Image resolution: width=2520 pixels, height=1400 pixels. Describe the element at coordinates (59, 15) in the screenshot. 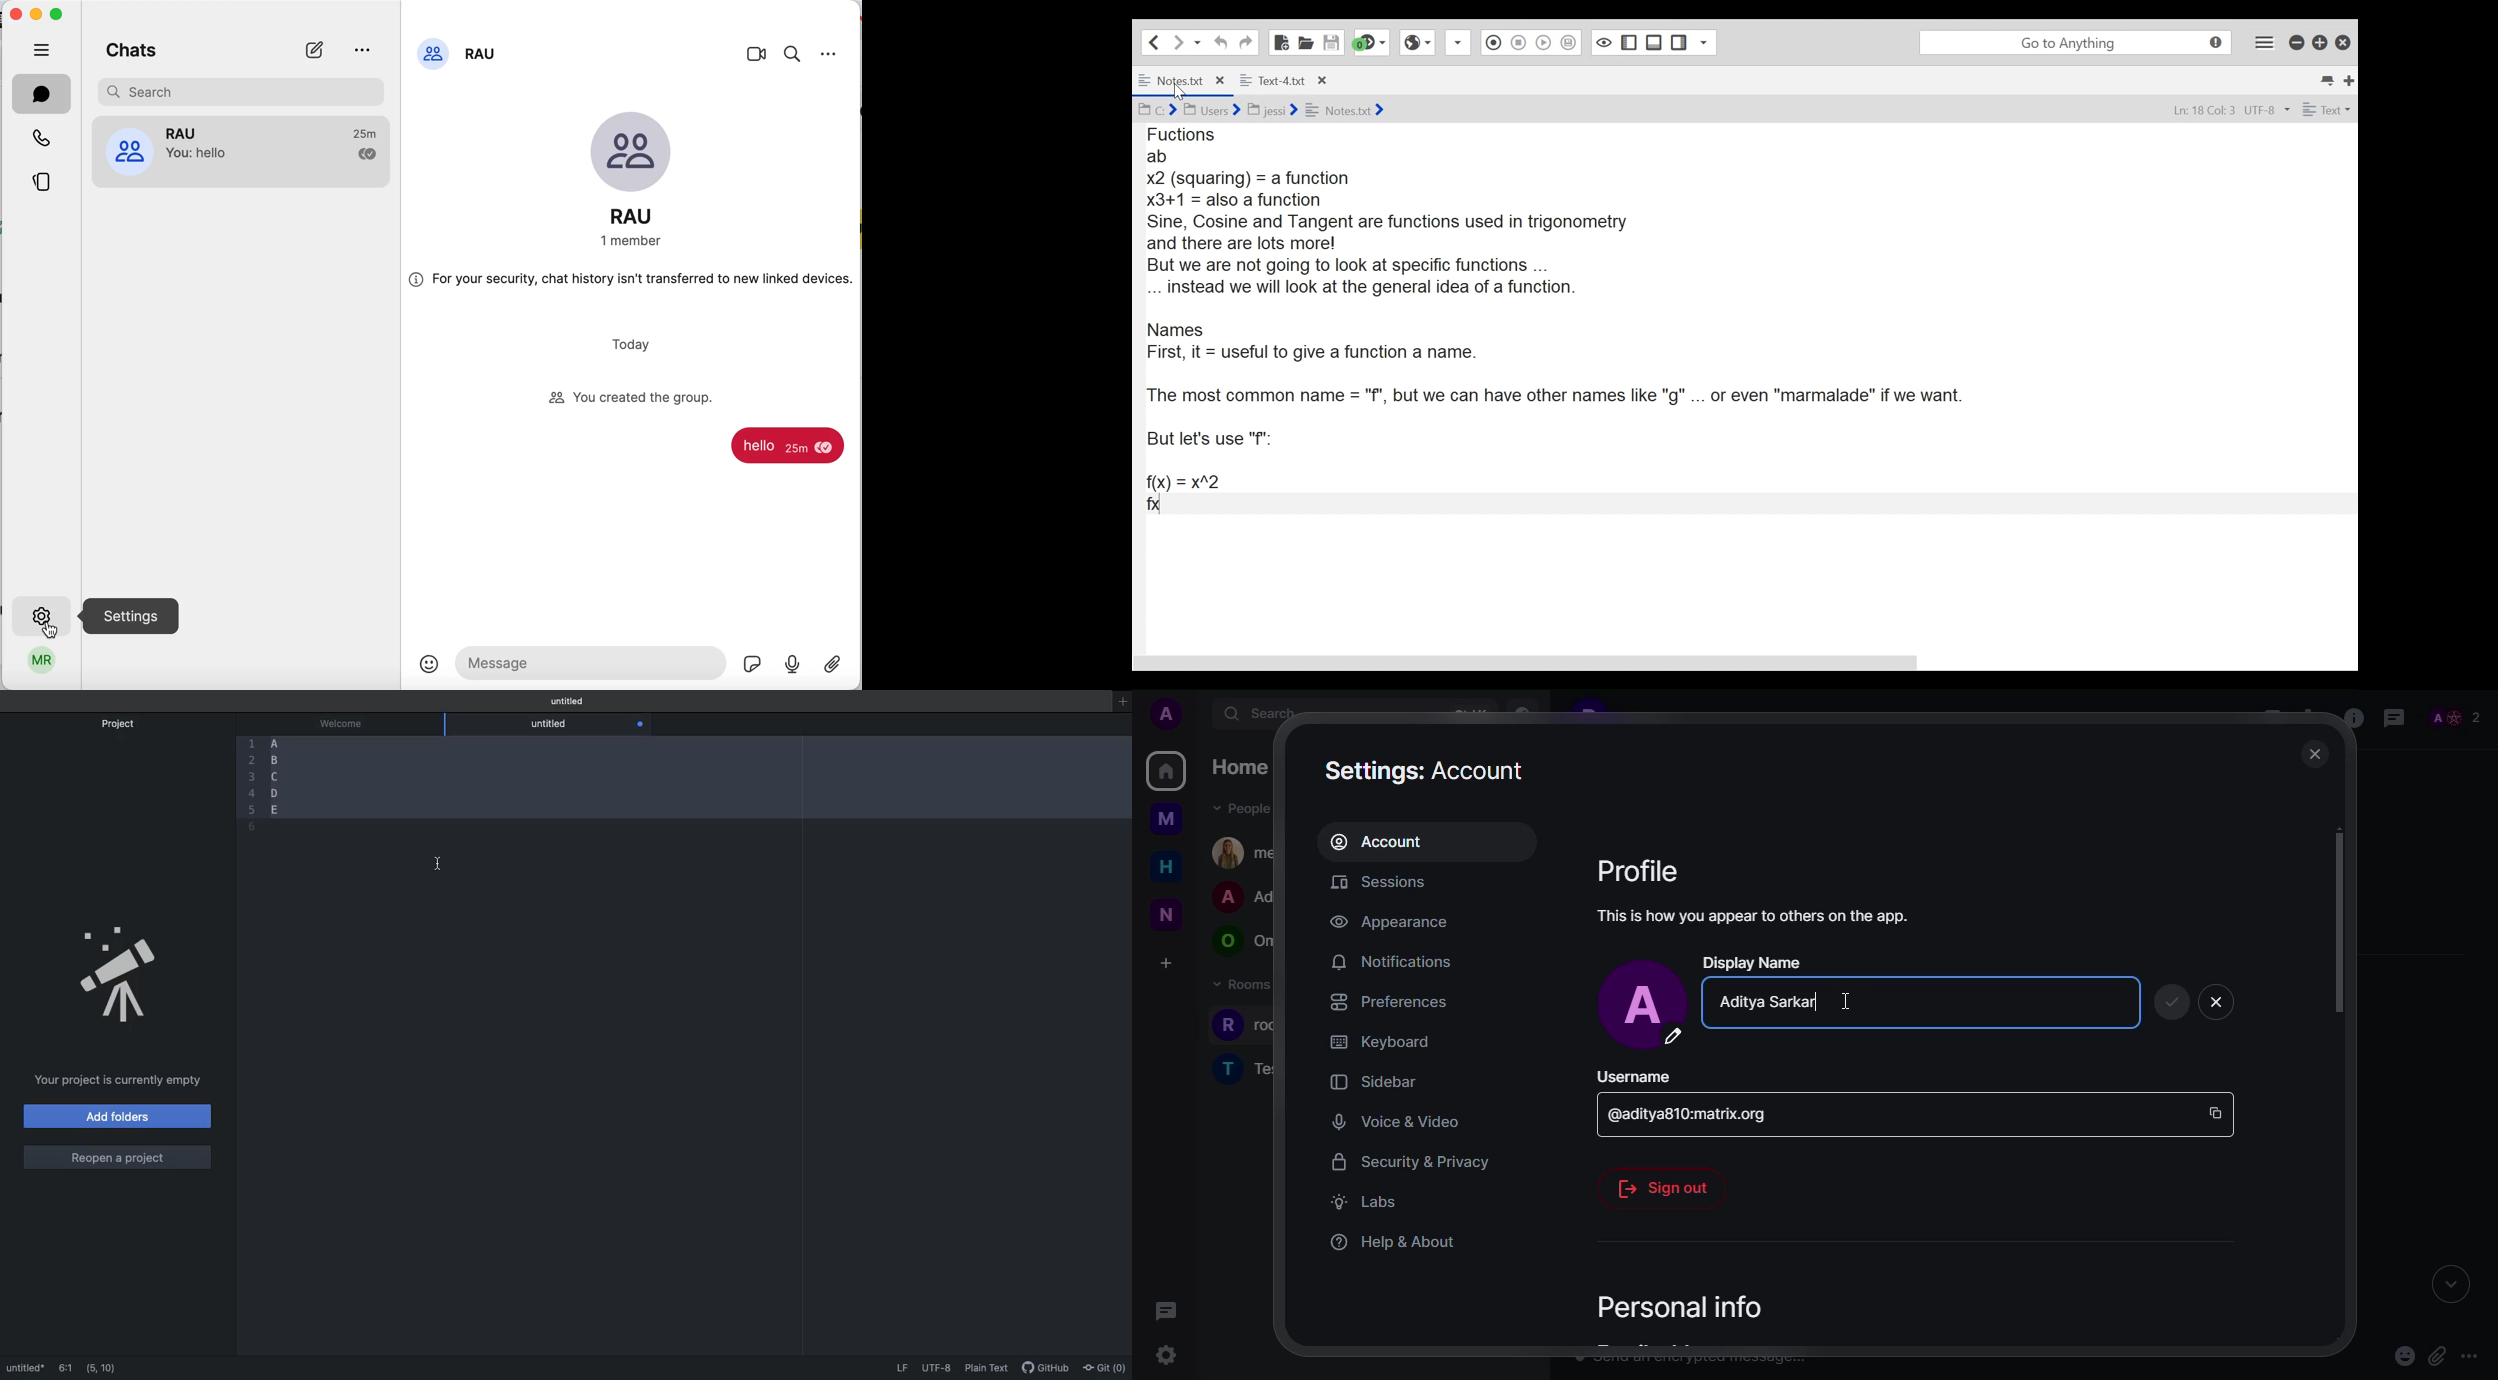

I see `maximize` at that location.